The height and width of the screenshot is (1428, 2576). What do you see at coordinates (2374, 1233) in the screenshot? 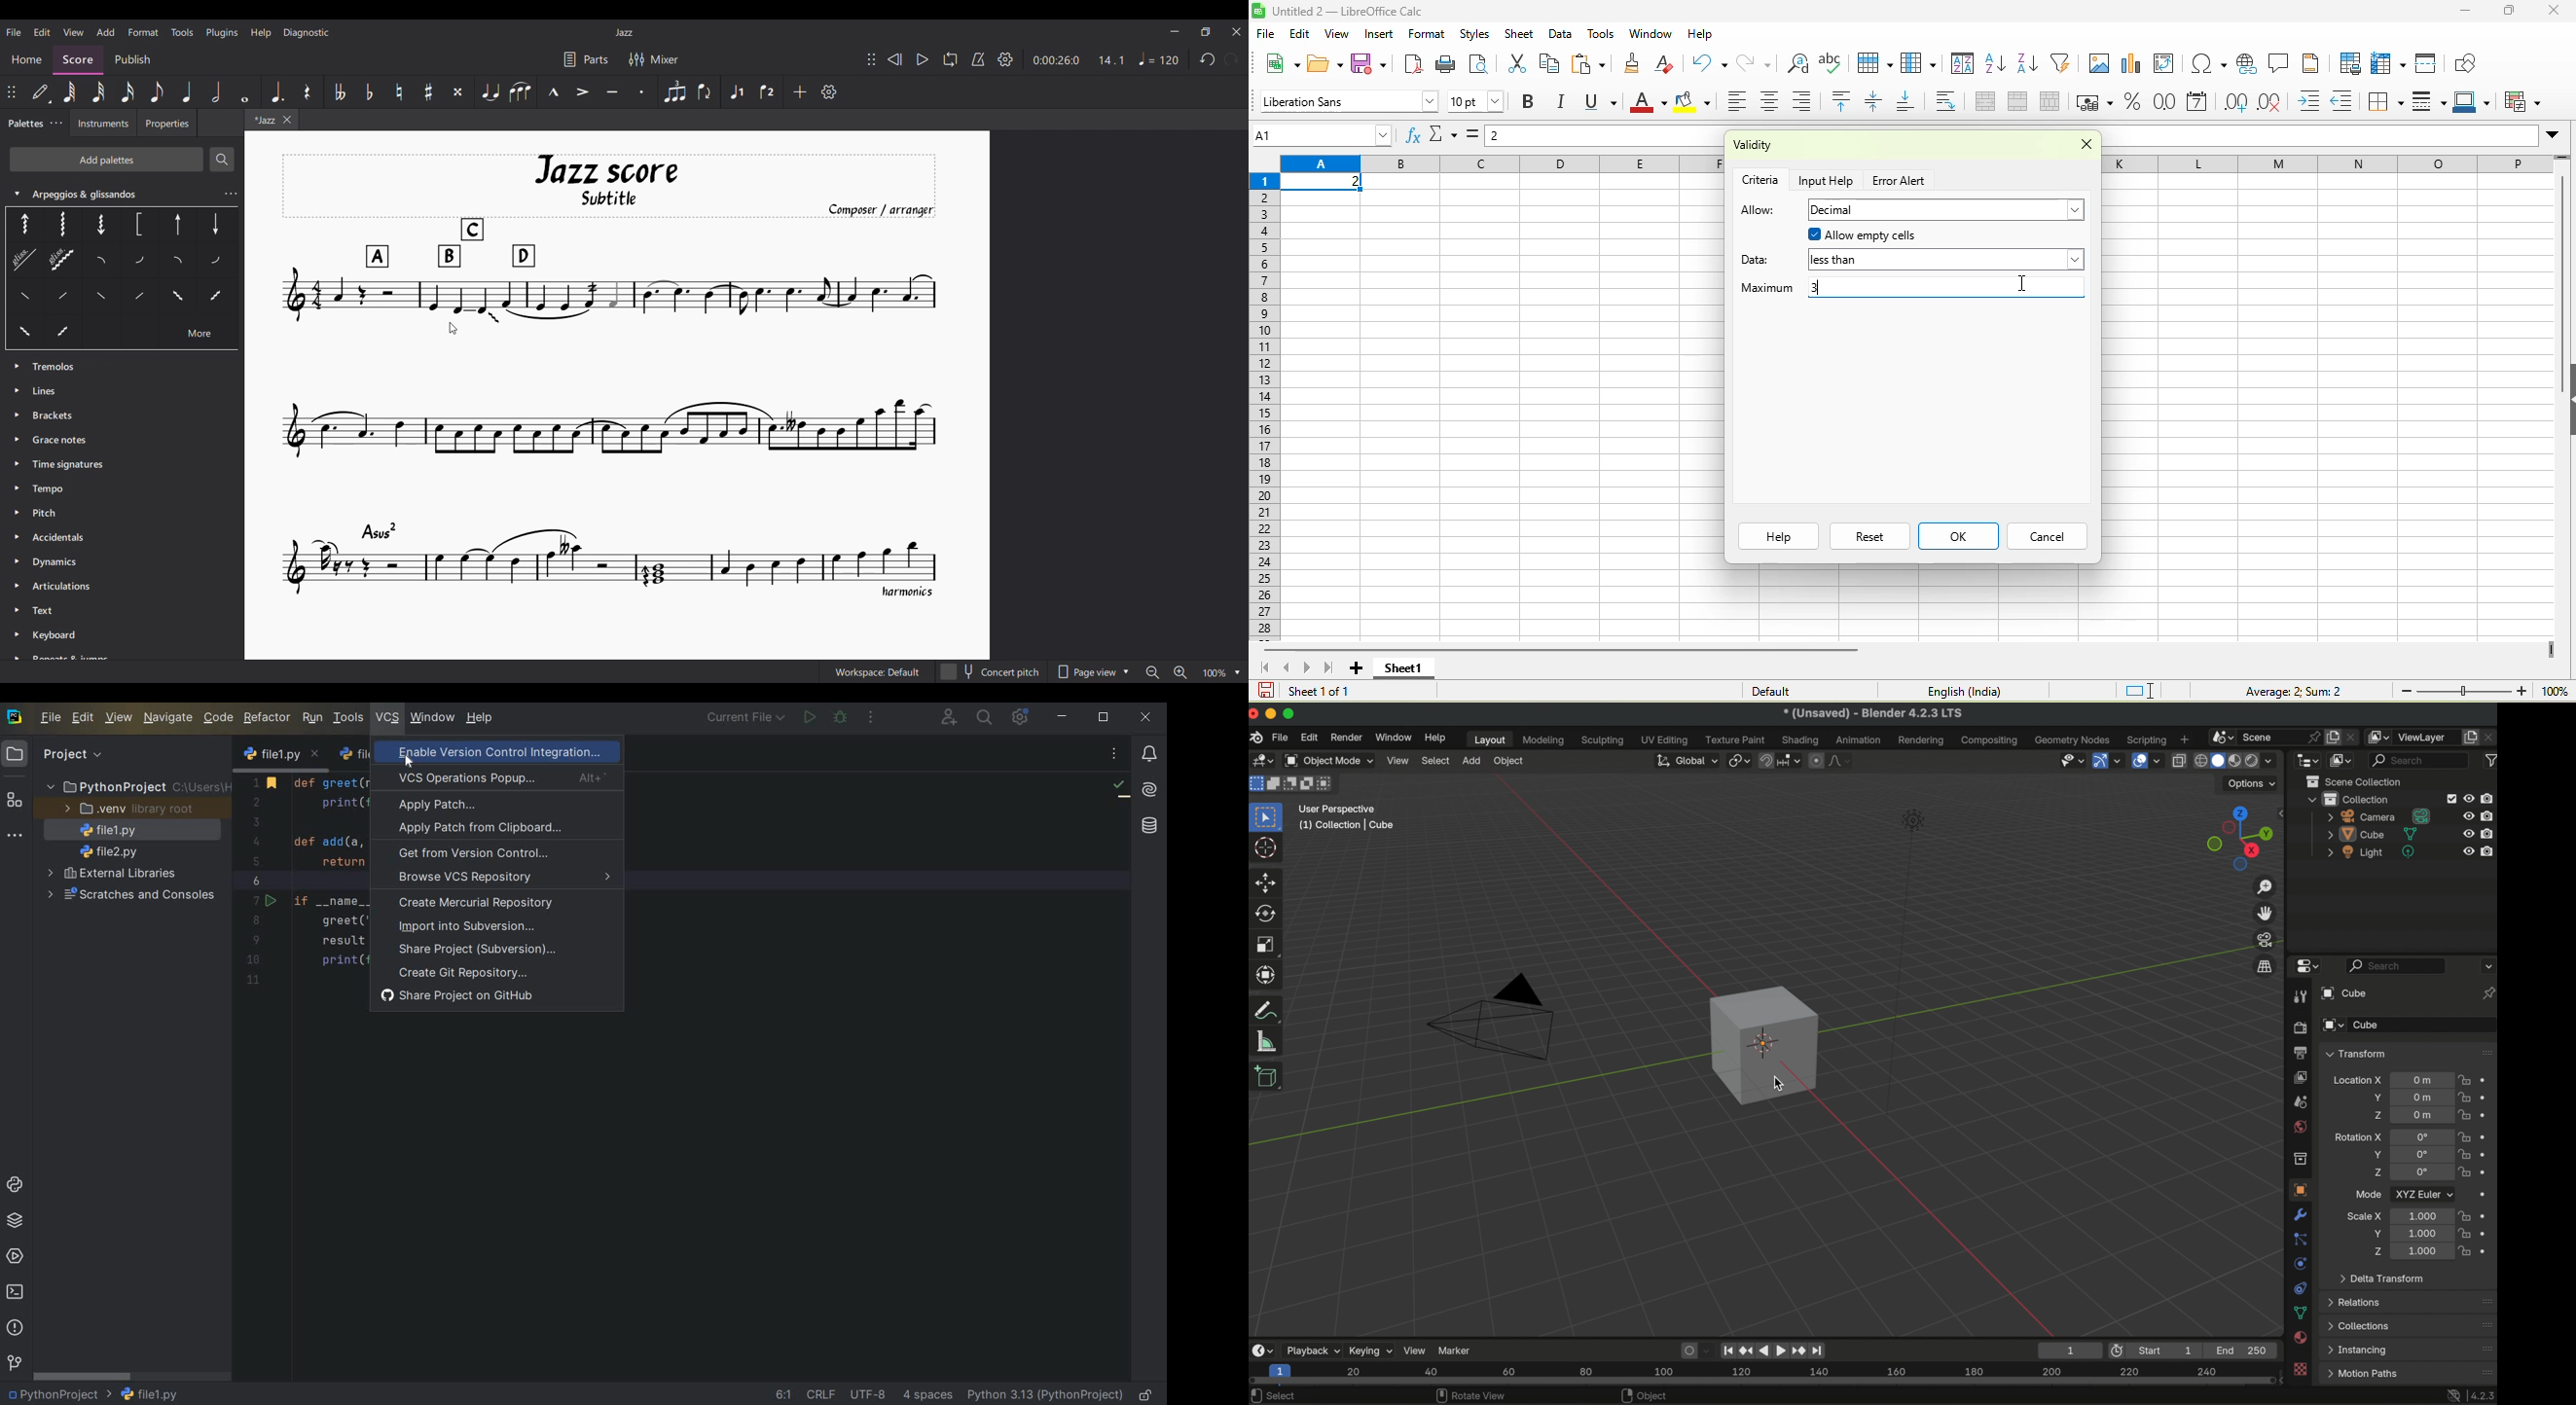
I see `scale Y` at bounding box center [2374, 1233].